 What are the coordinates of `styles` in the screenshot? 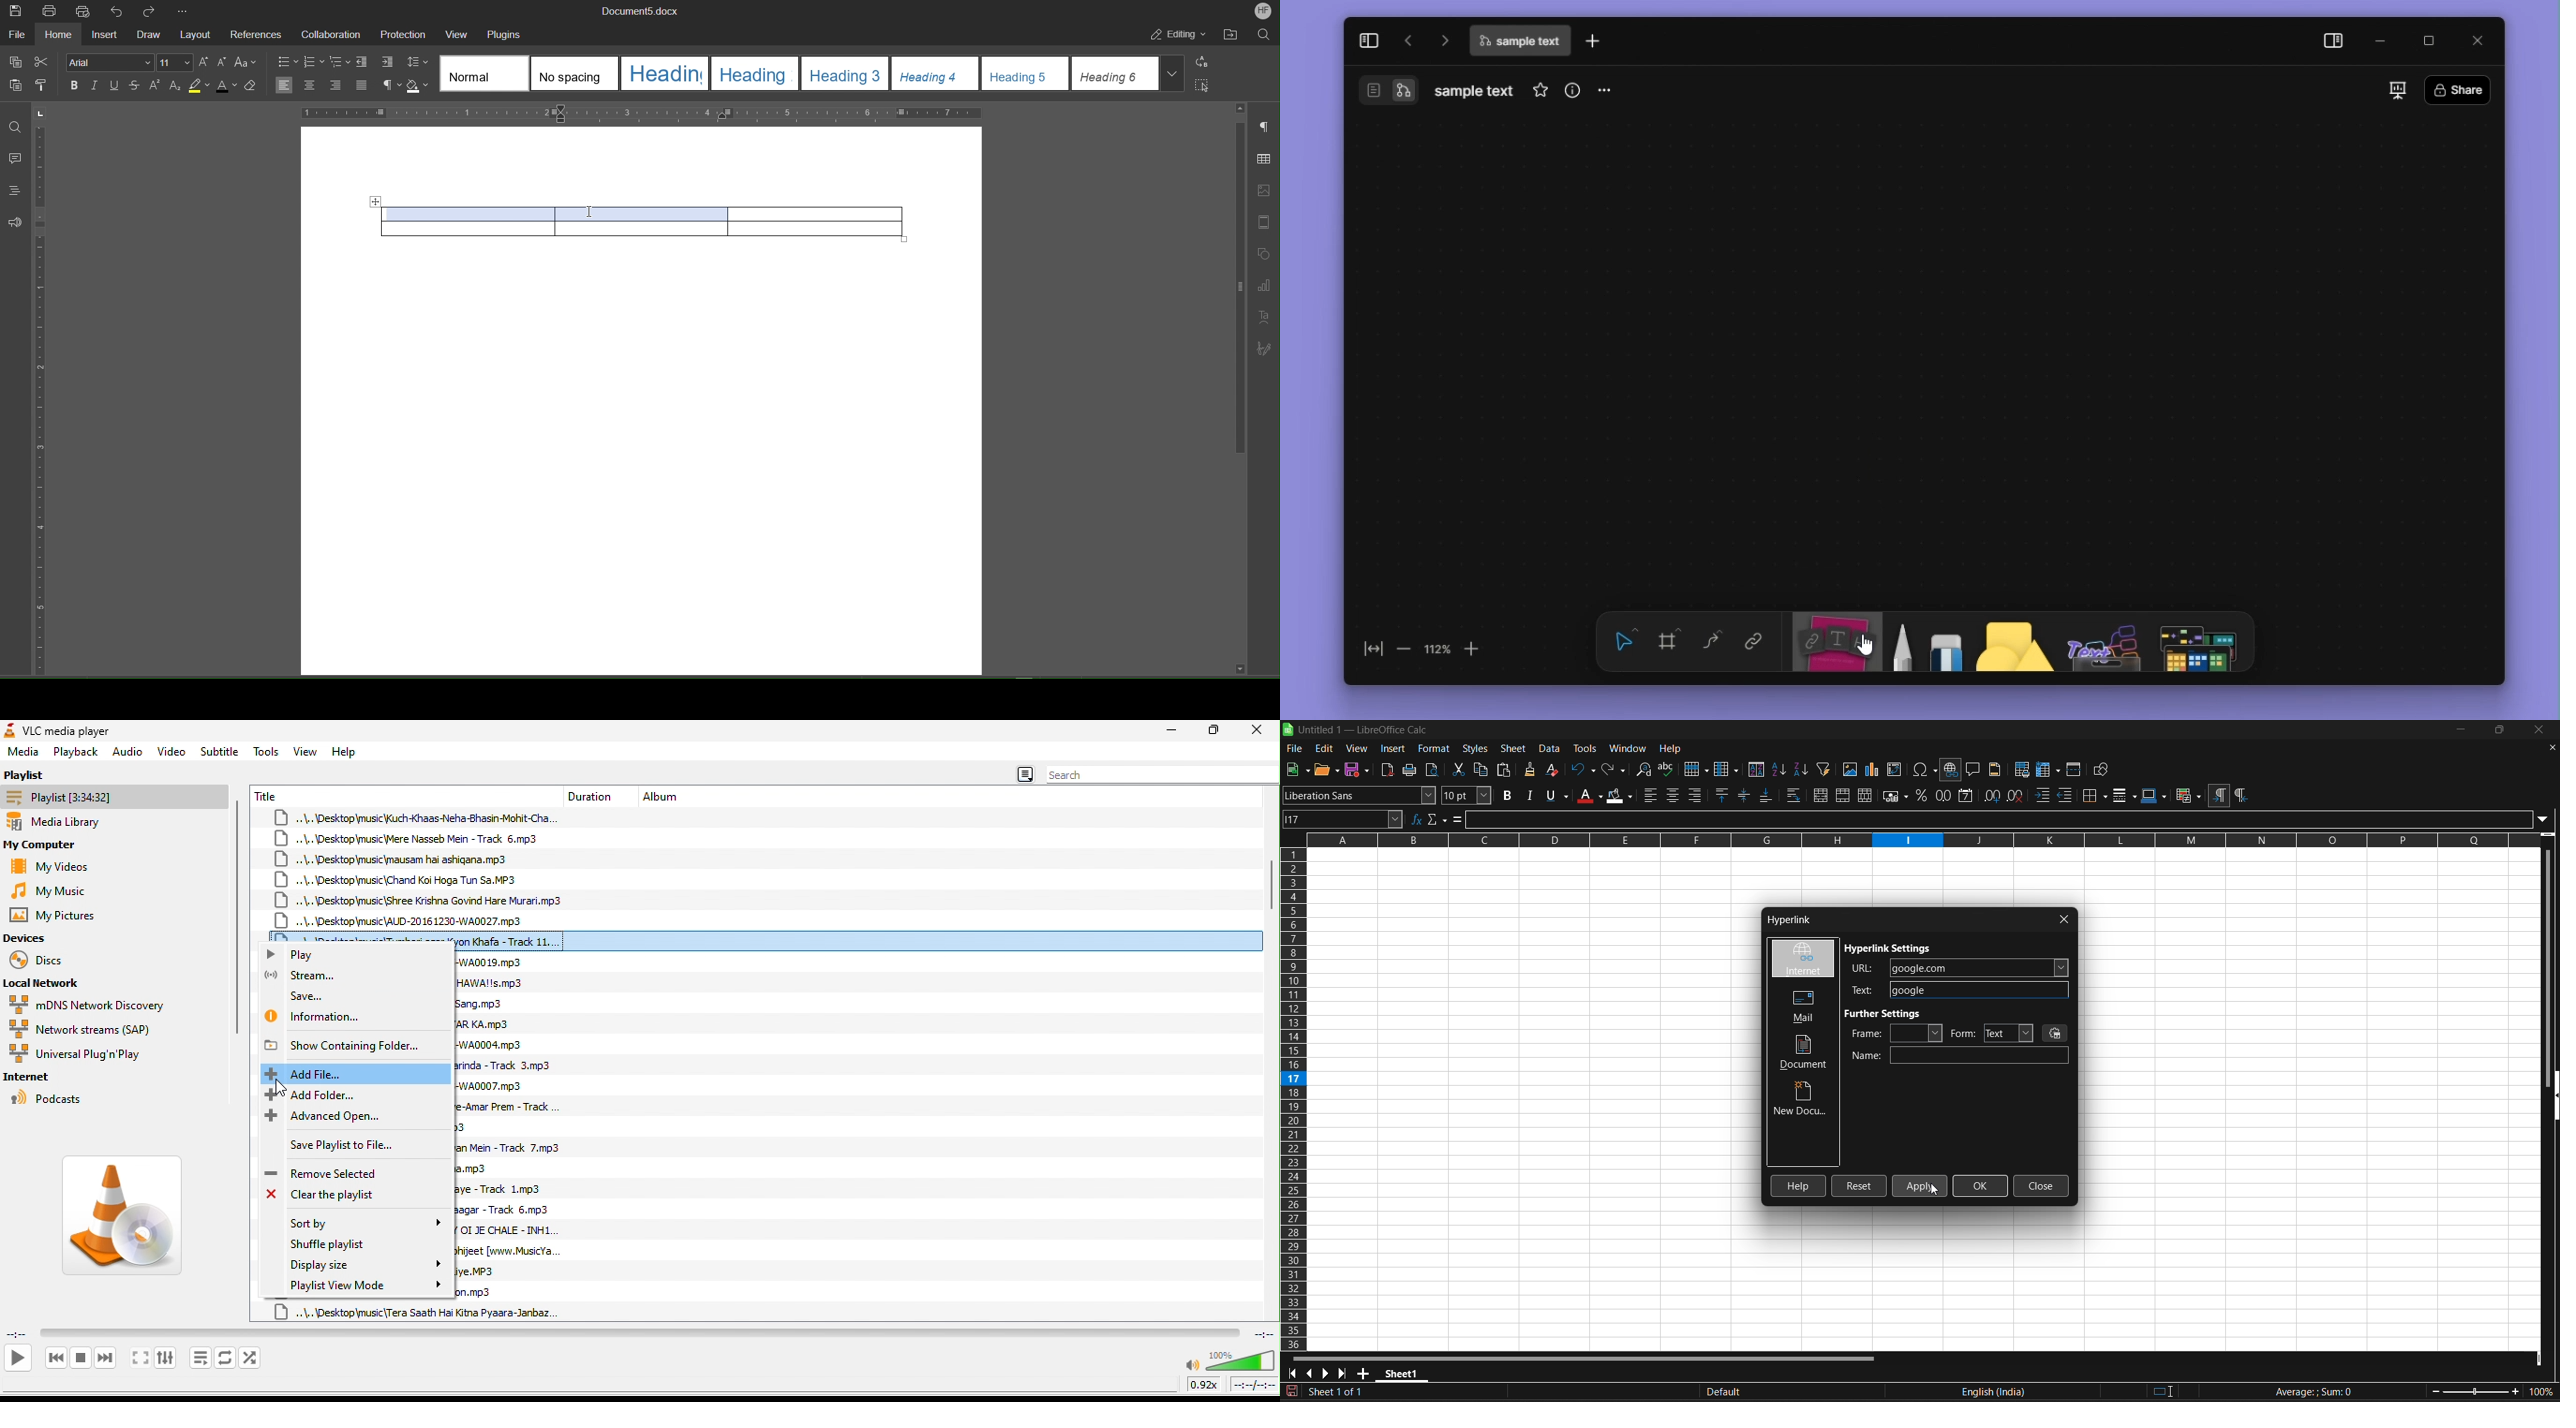 It's located at (1475, 749).